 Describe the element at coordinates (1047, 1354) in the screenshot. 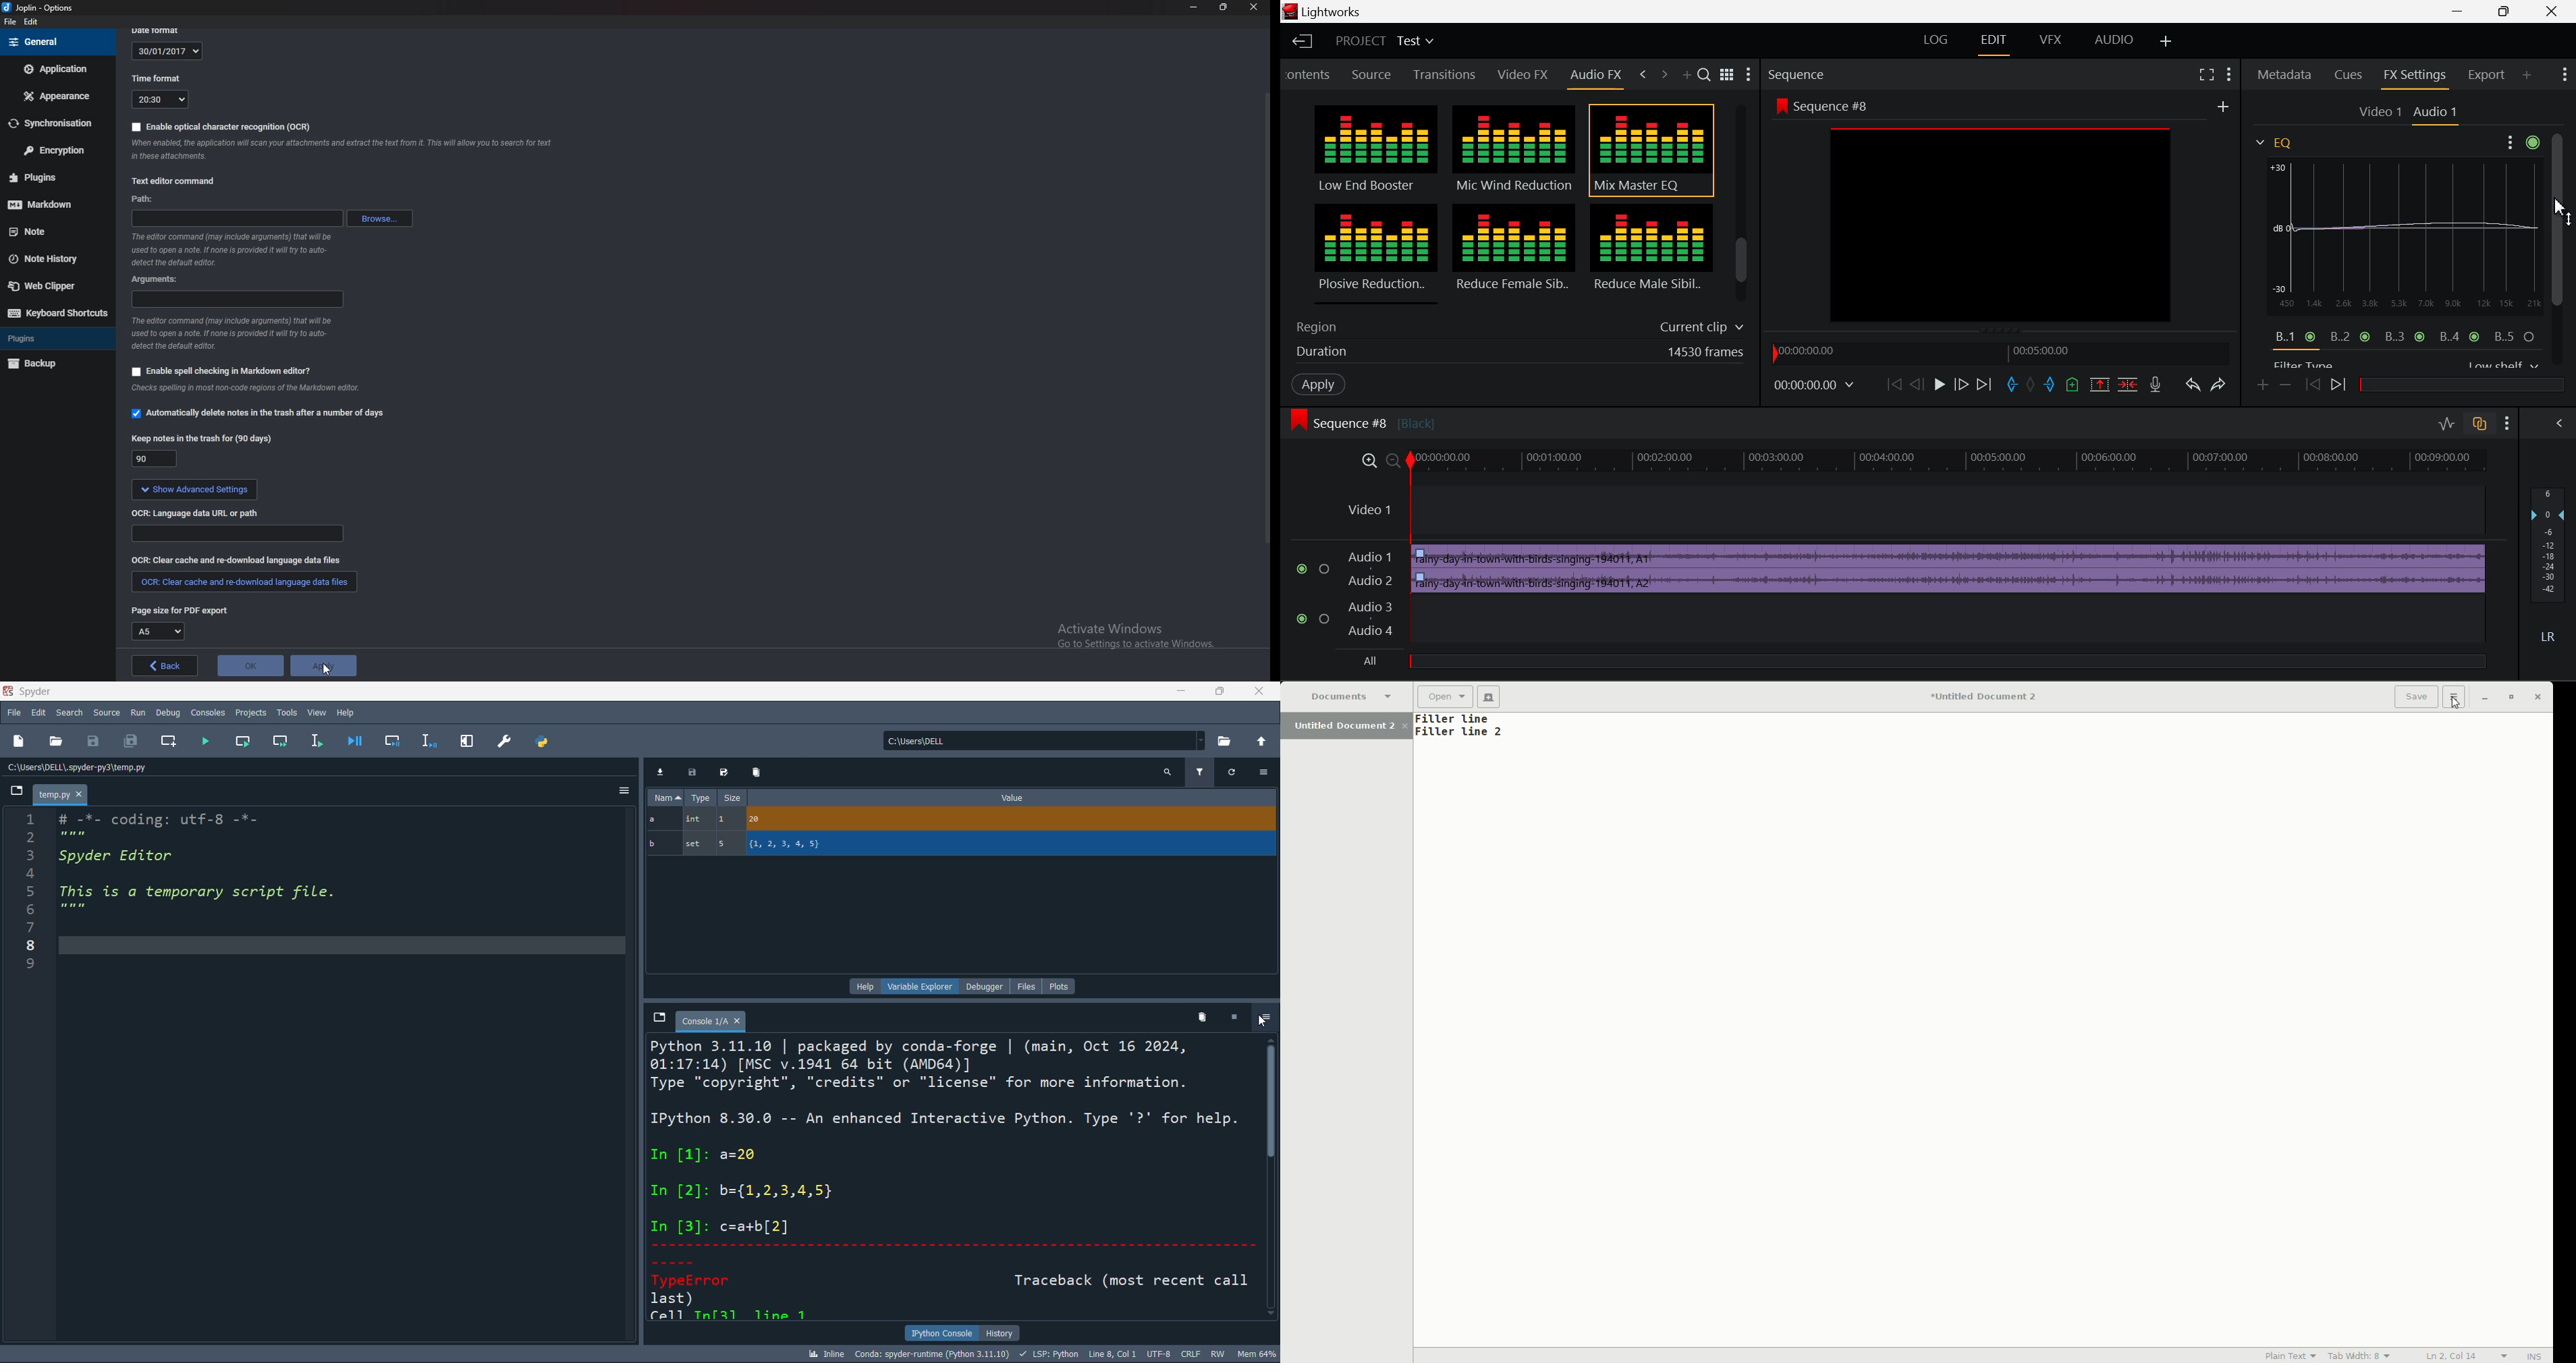

I see `LSP:PYTHON` at that location.